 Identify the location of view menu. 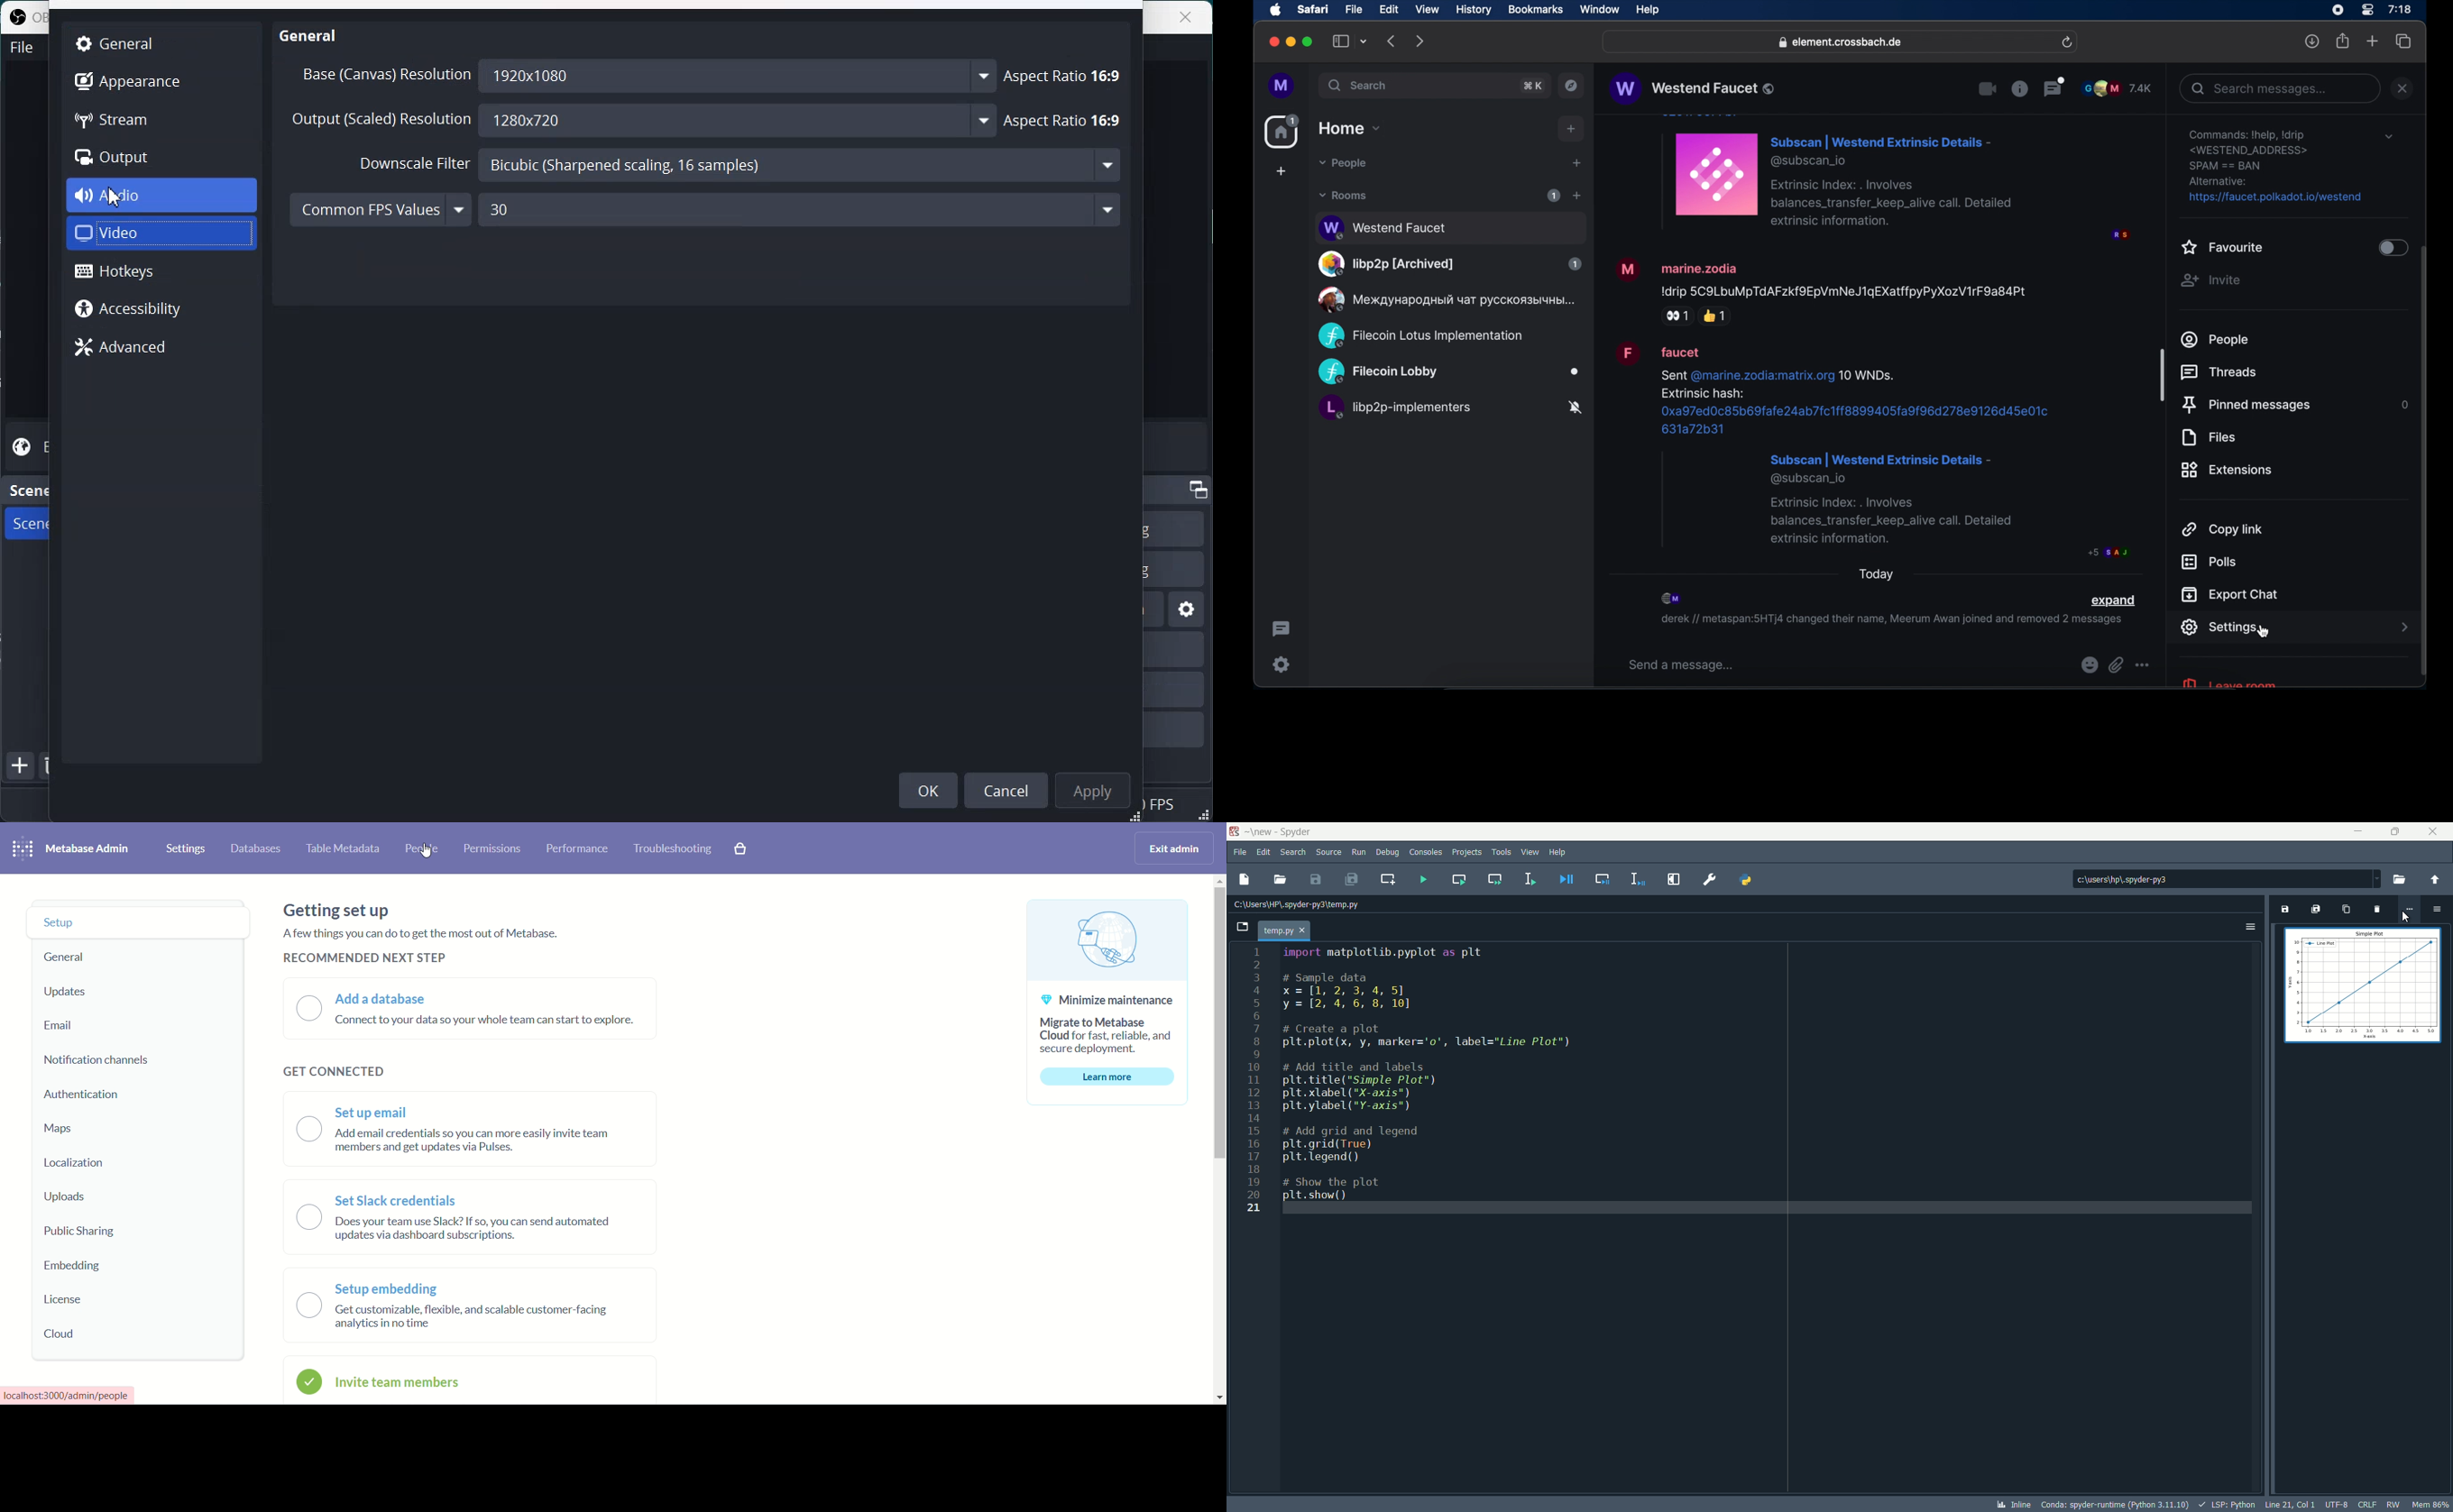
(1529, 852).